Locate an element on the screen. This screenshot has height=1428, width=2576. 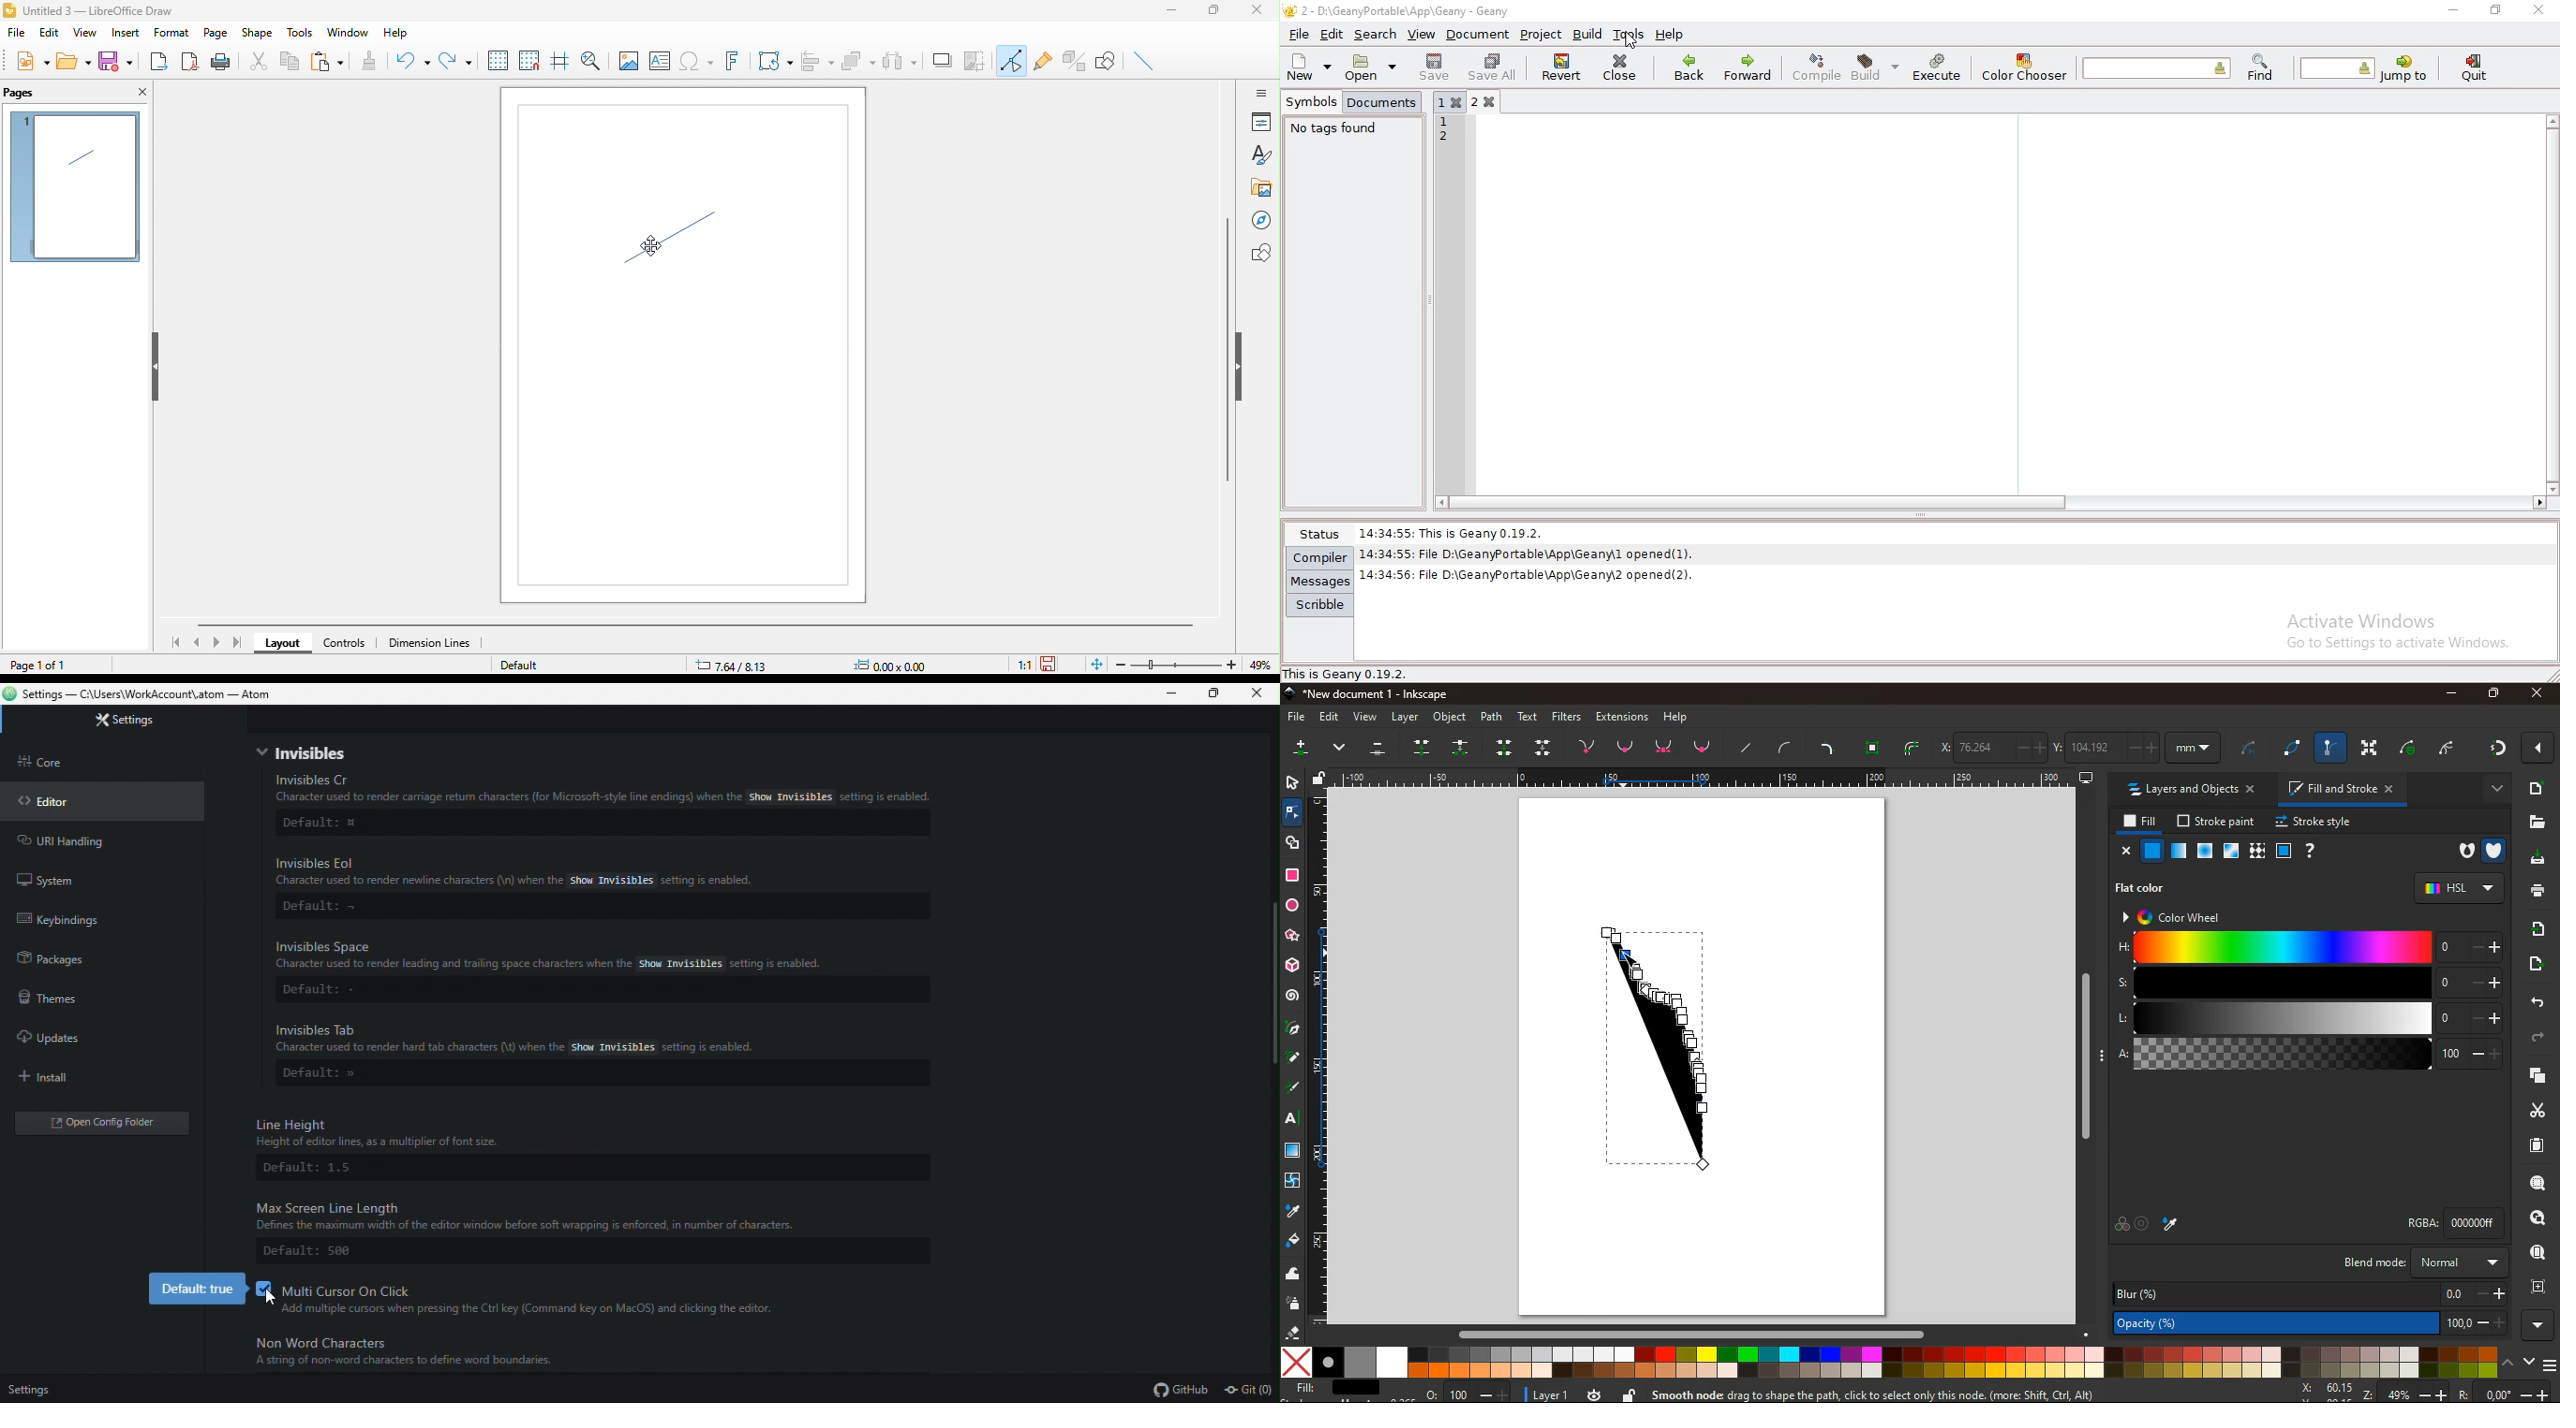
text is located at coordinates (1529, 717).